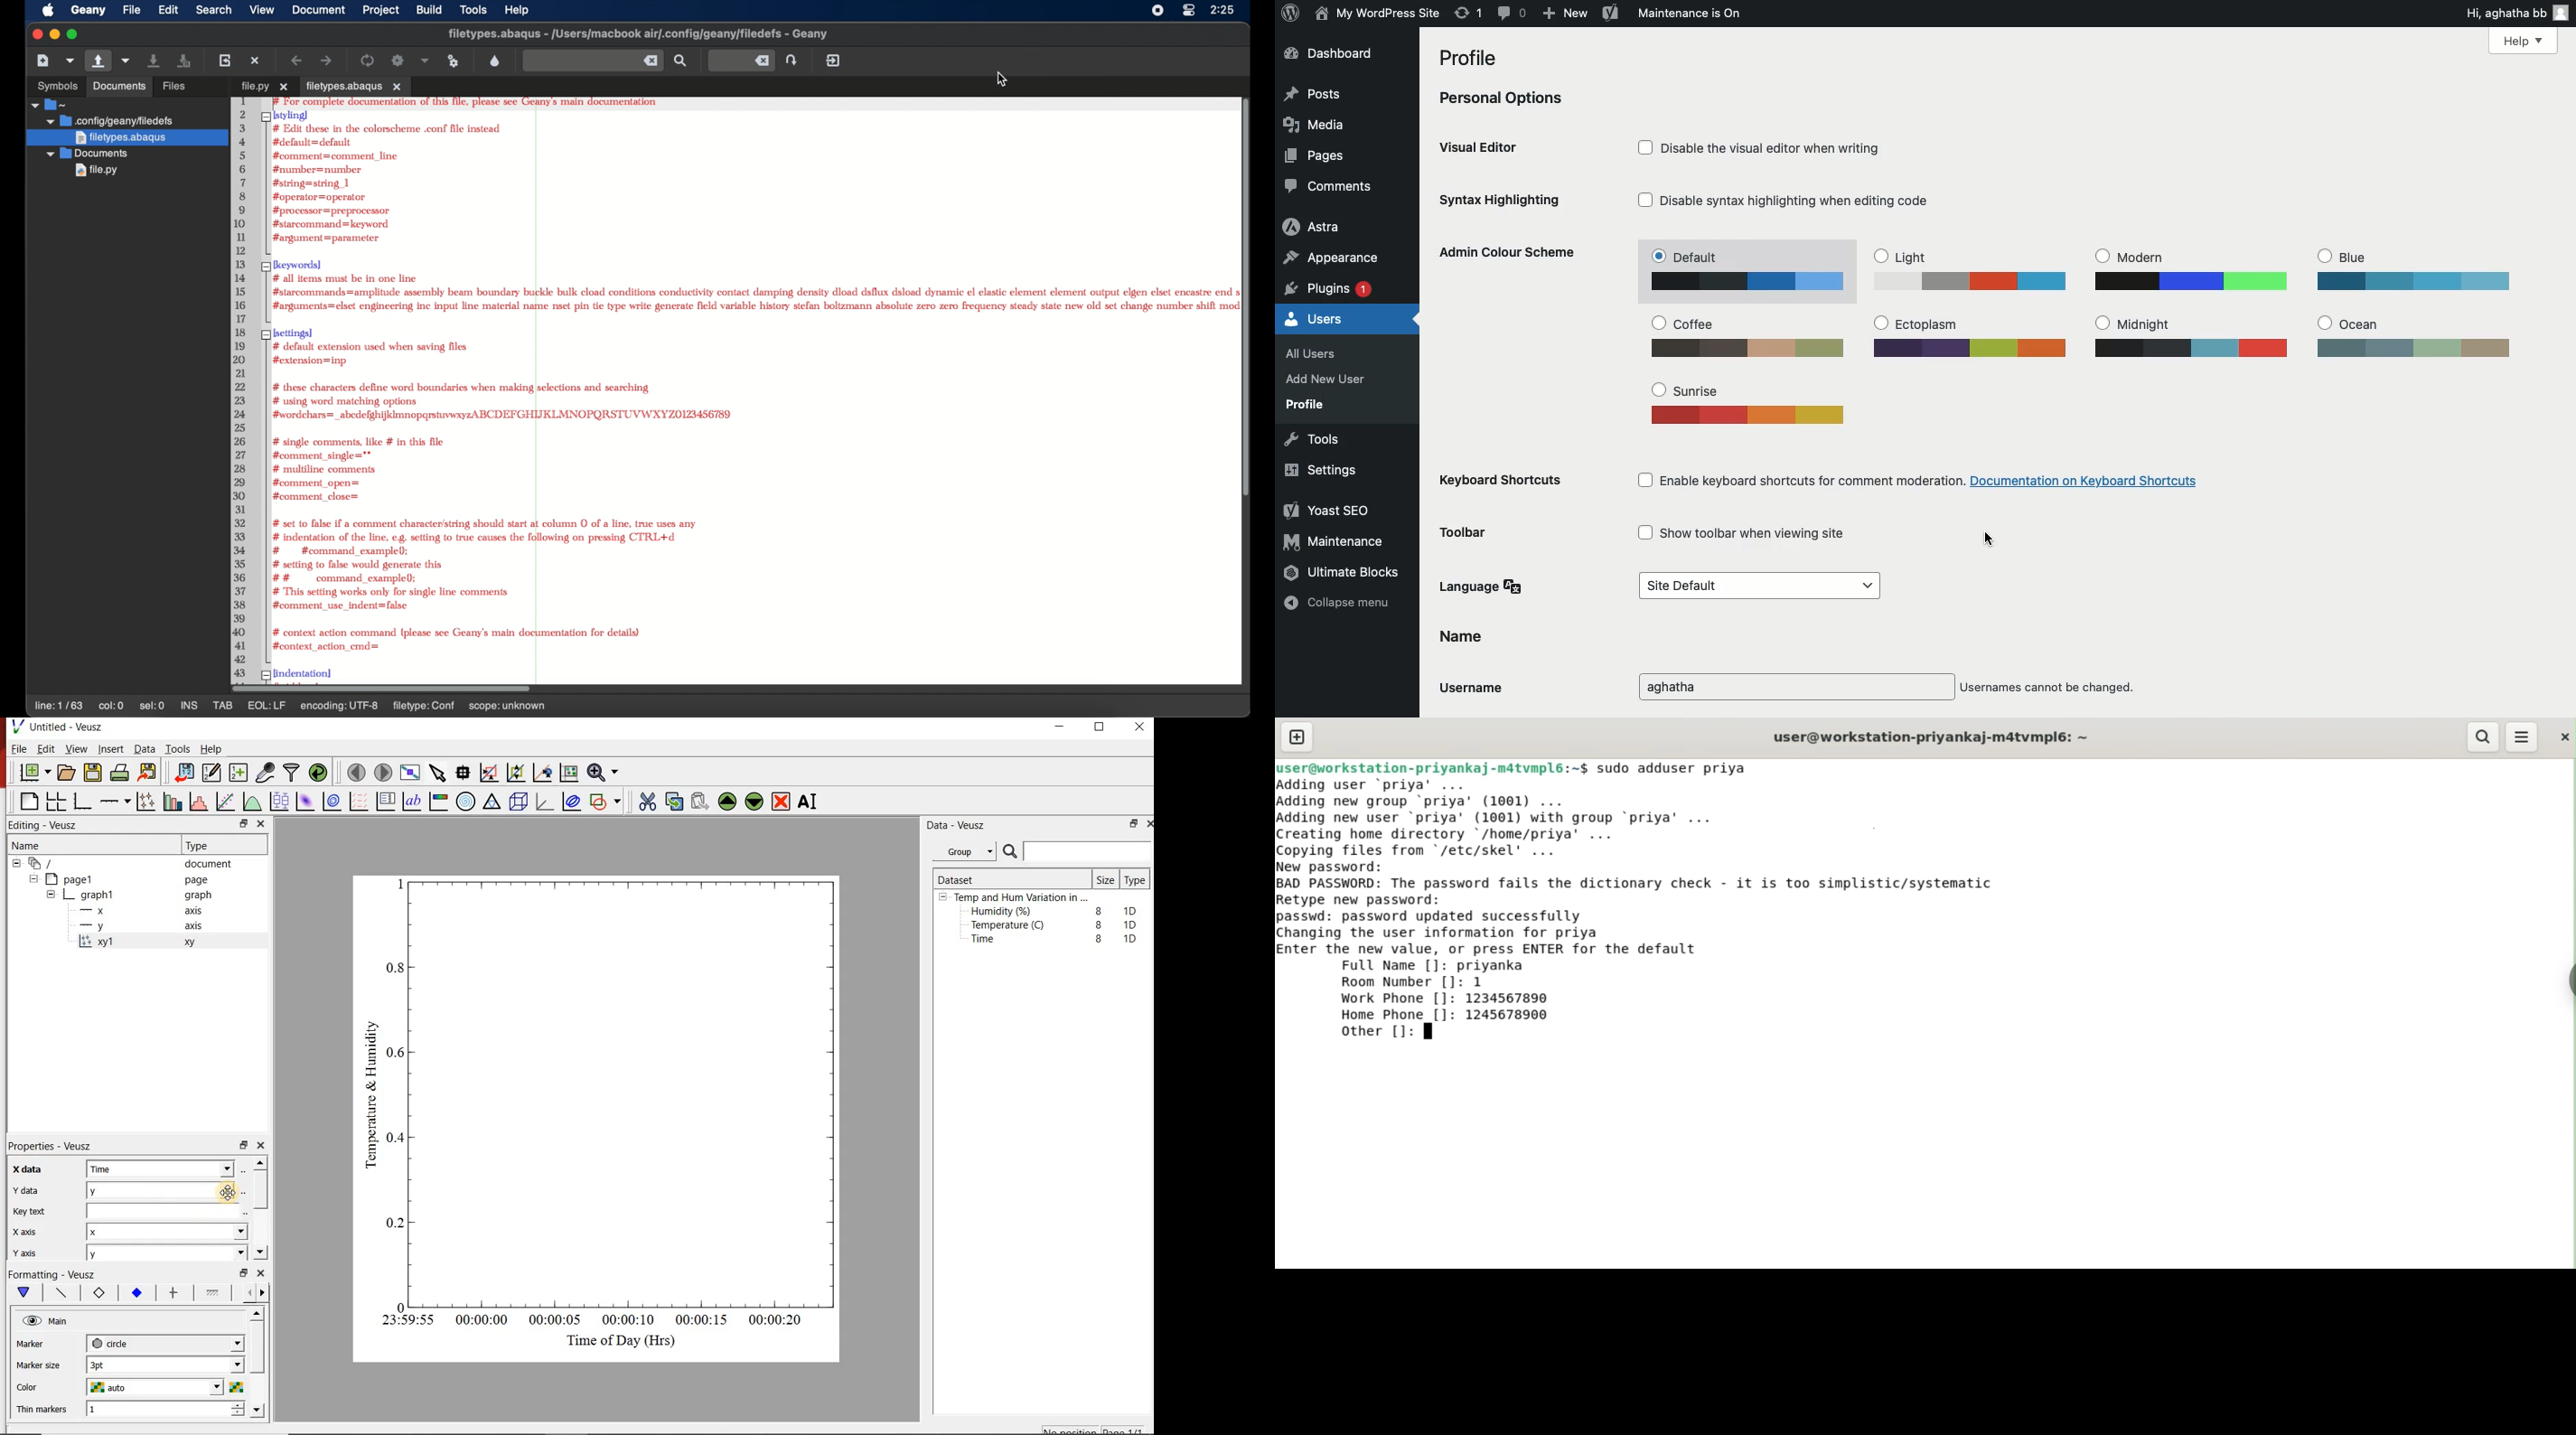 The image size is (2576, 1456). Describe the element at coordinates (1494, 965) in the screenshot. I see `priyanka` at that location.